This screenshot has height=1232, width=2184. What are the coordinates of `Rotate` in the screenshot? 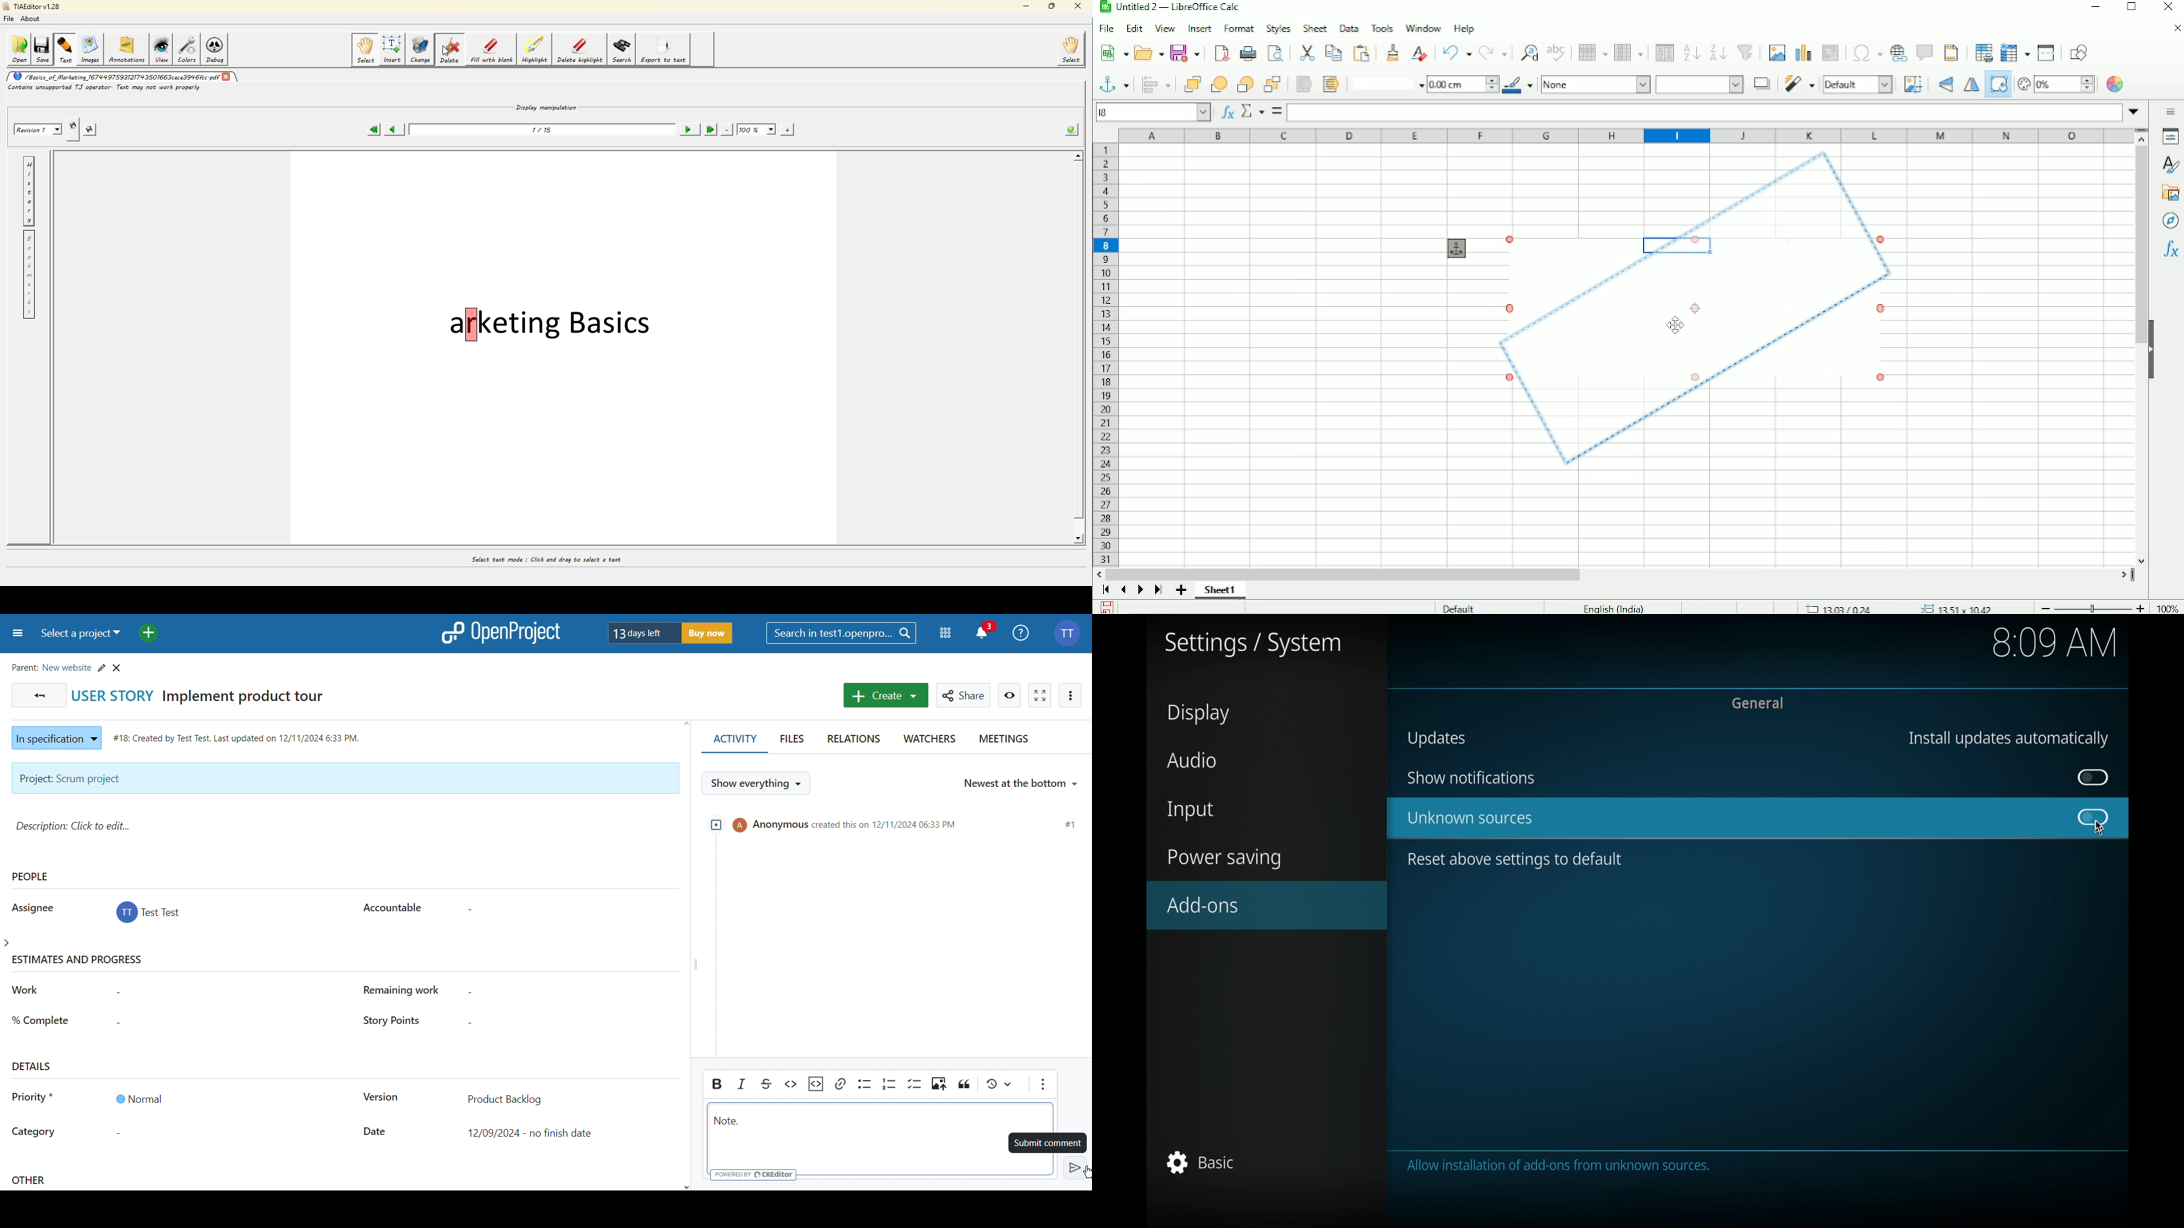 It's located at (1997, 88).